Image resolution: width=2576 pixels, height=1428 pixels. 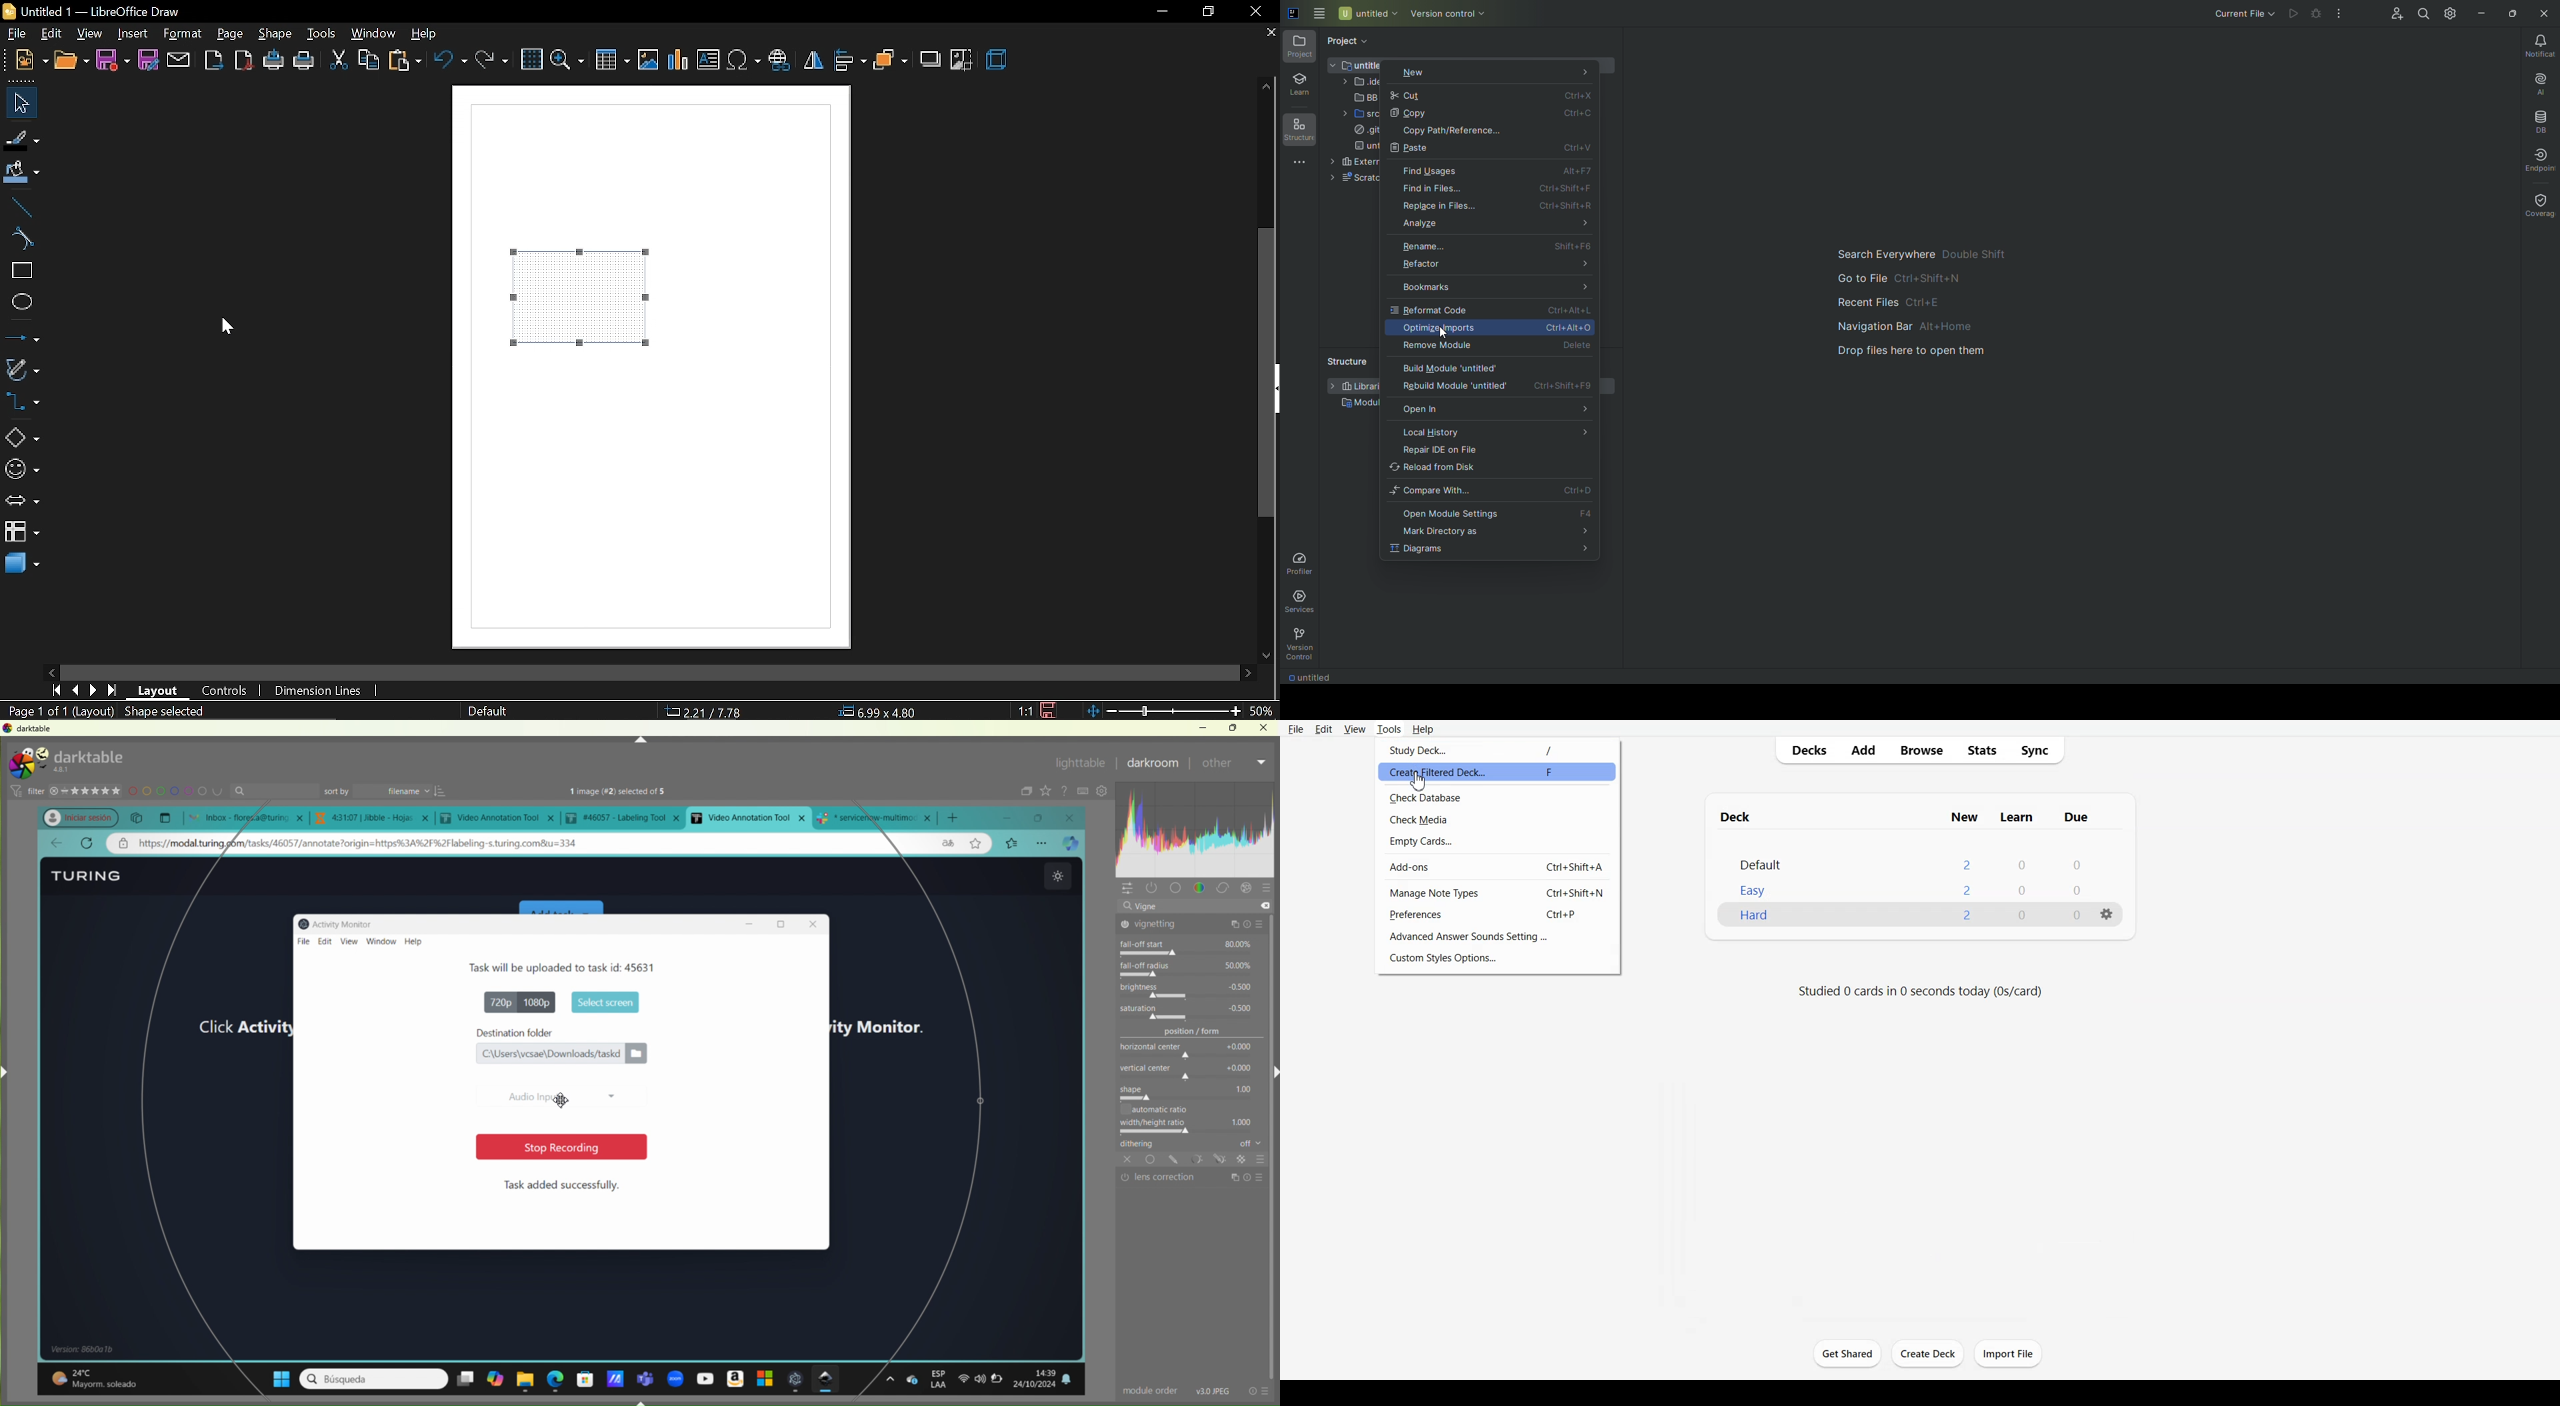 I want to click on vertical center, so click(x=1189, y=1070).